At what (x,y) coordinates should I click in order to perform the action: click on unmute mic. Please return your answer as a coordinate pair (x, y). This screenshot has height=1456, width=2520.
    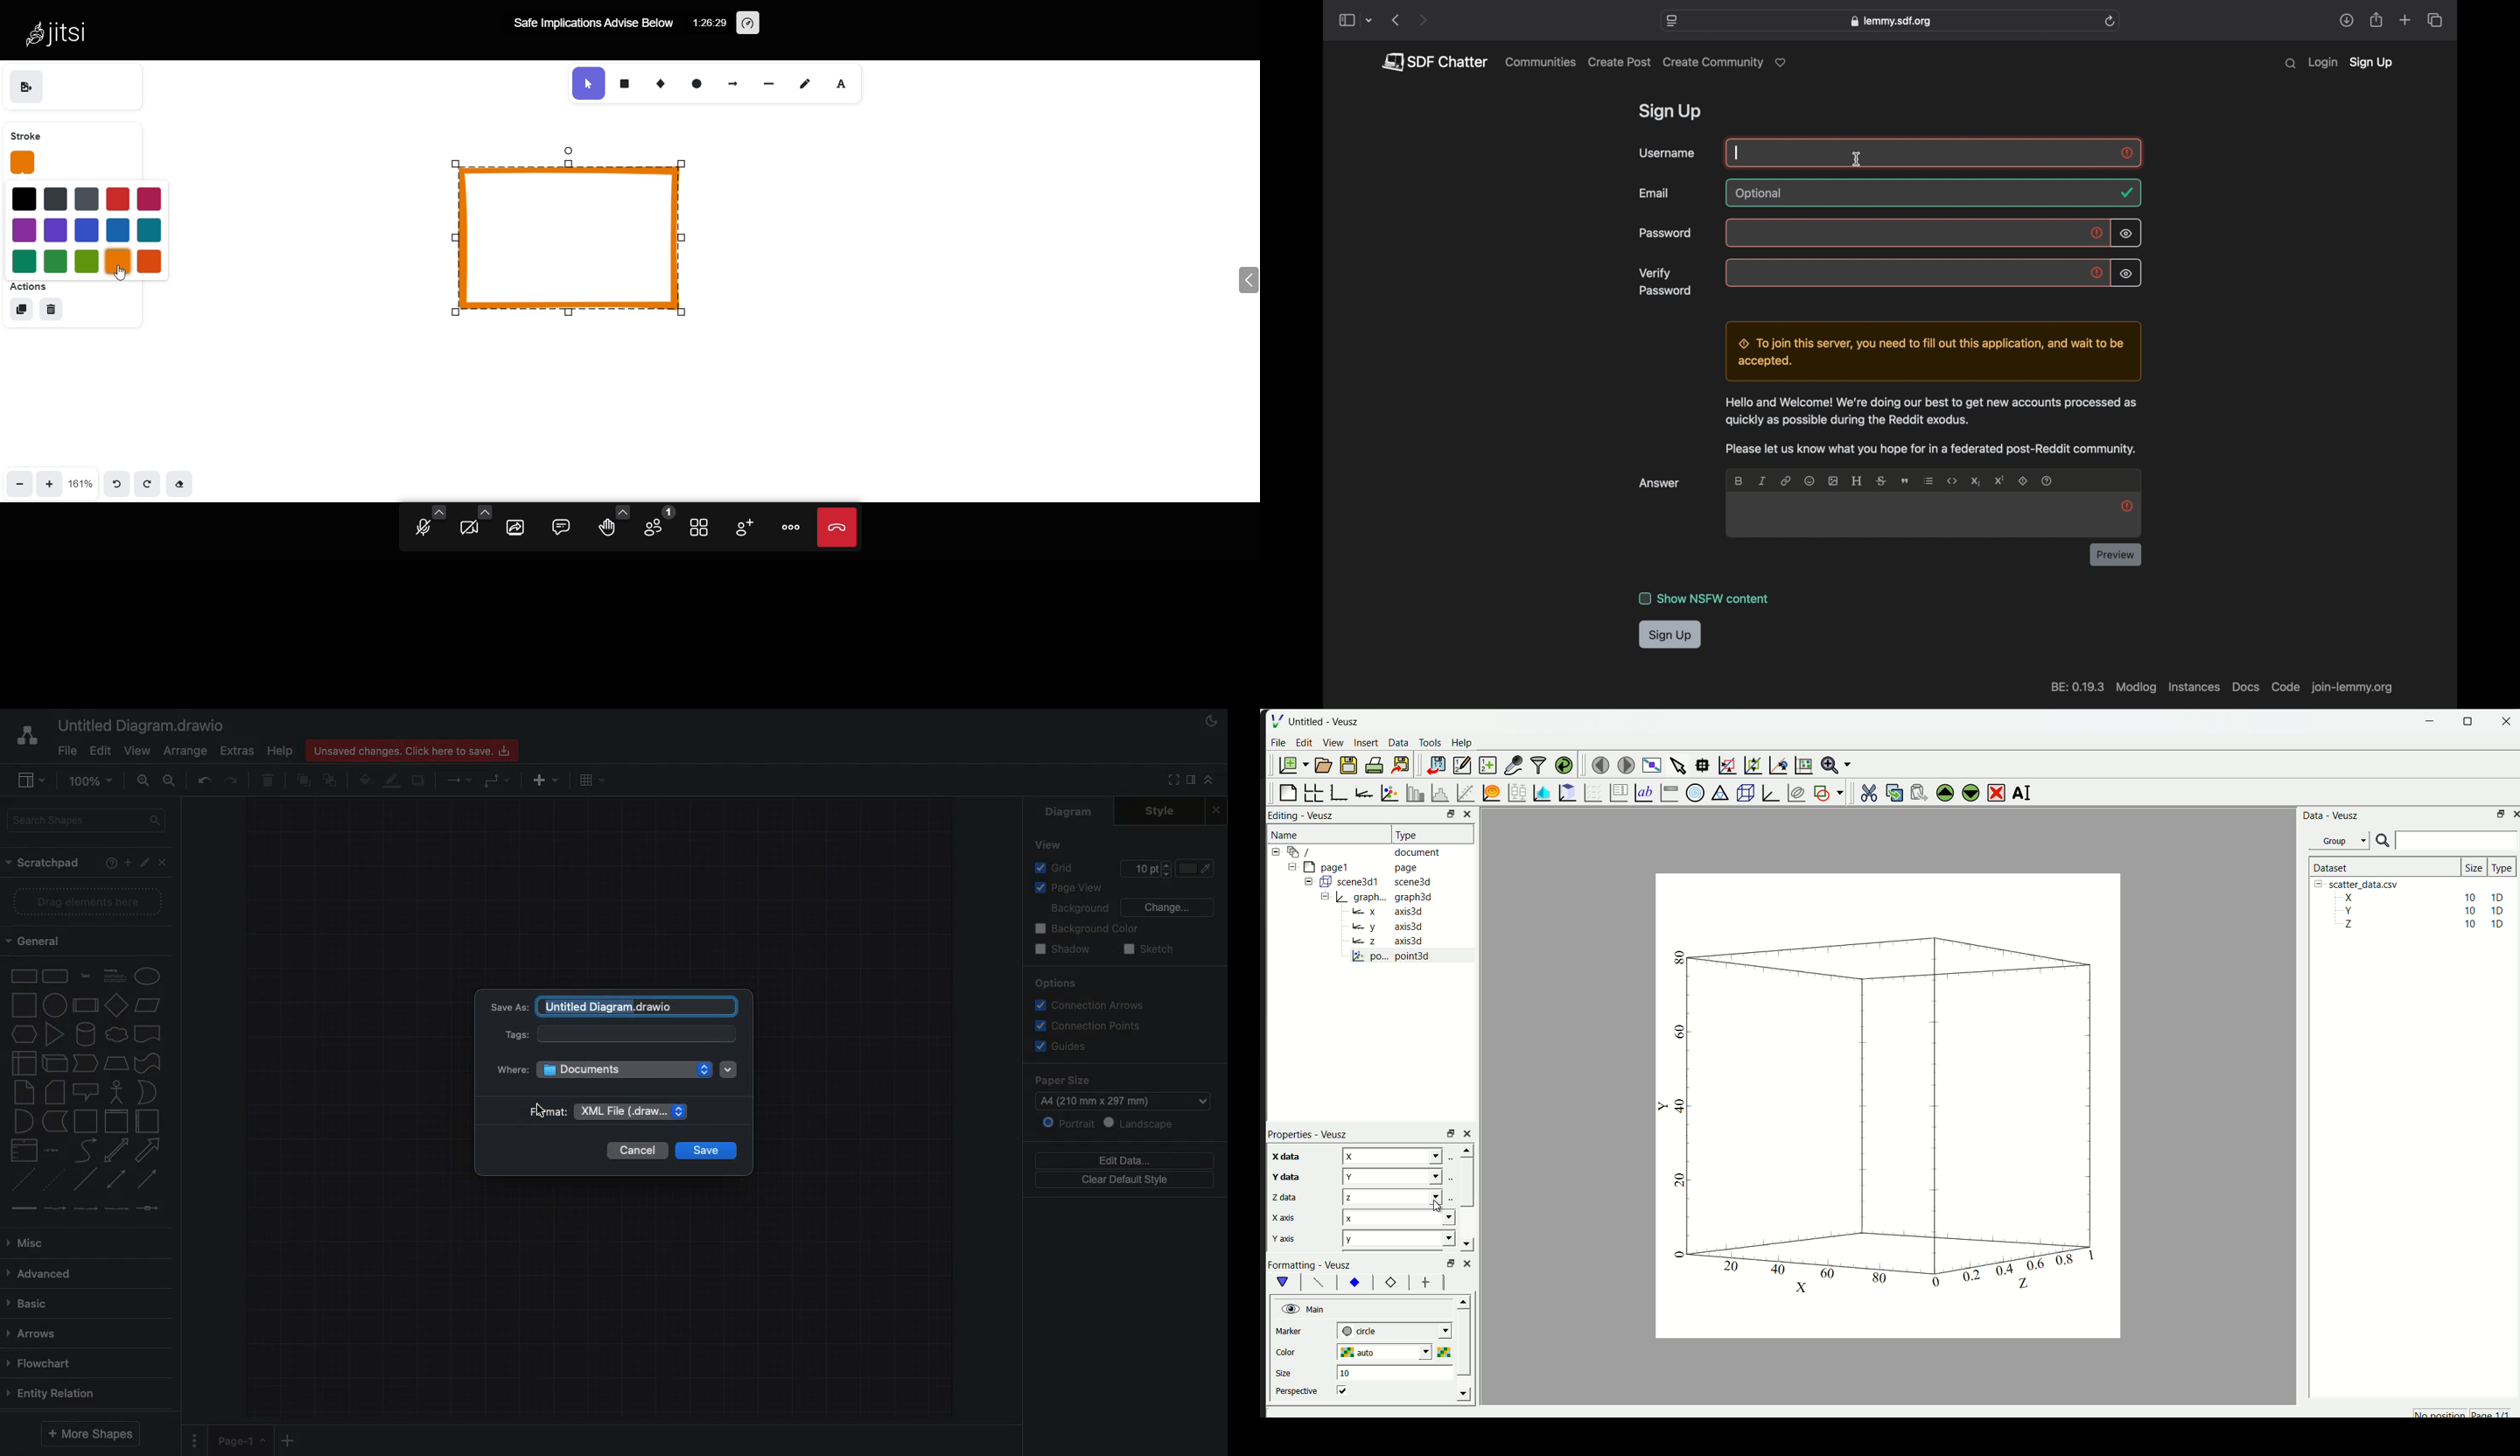
    Looking at the image, I should click on (420, 531).